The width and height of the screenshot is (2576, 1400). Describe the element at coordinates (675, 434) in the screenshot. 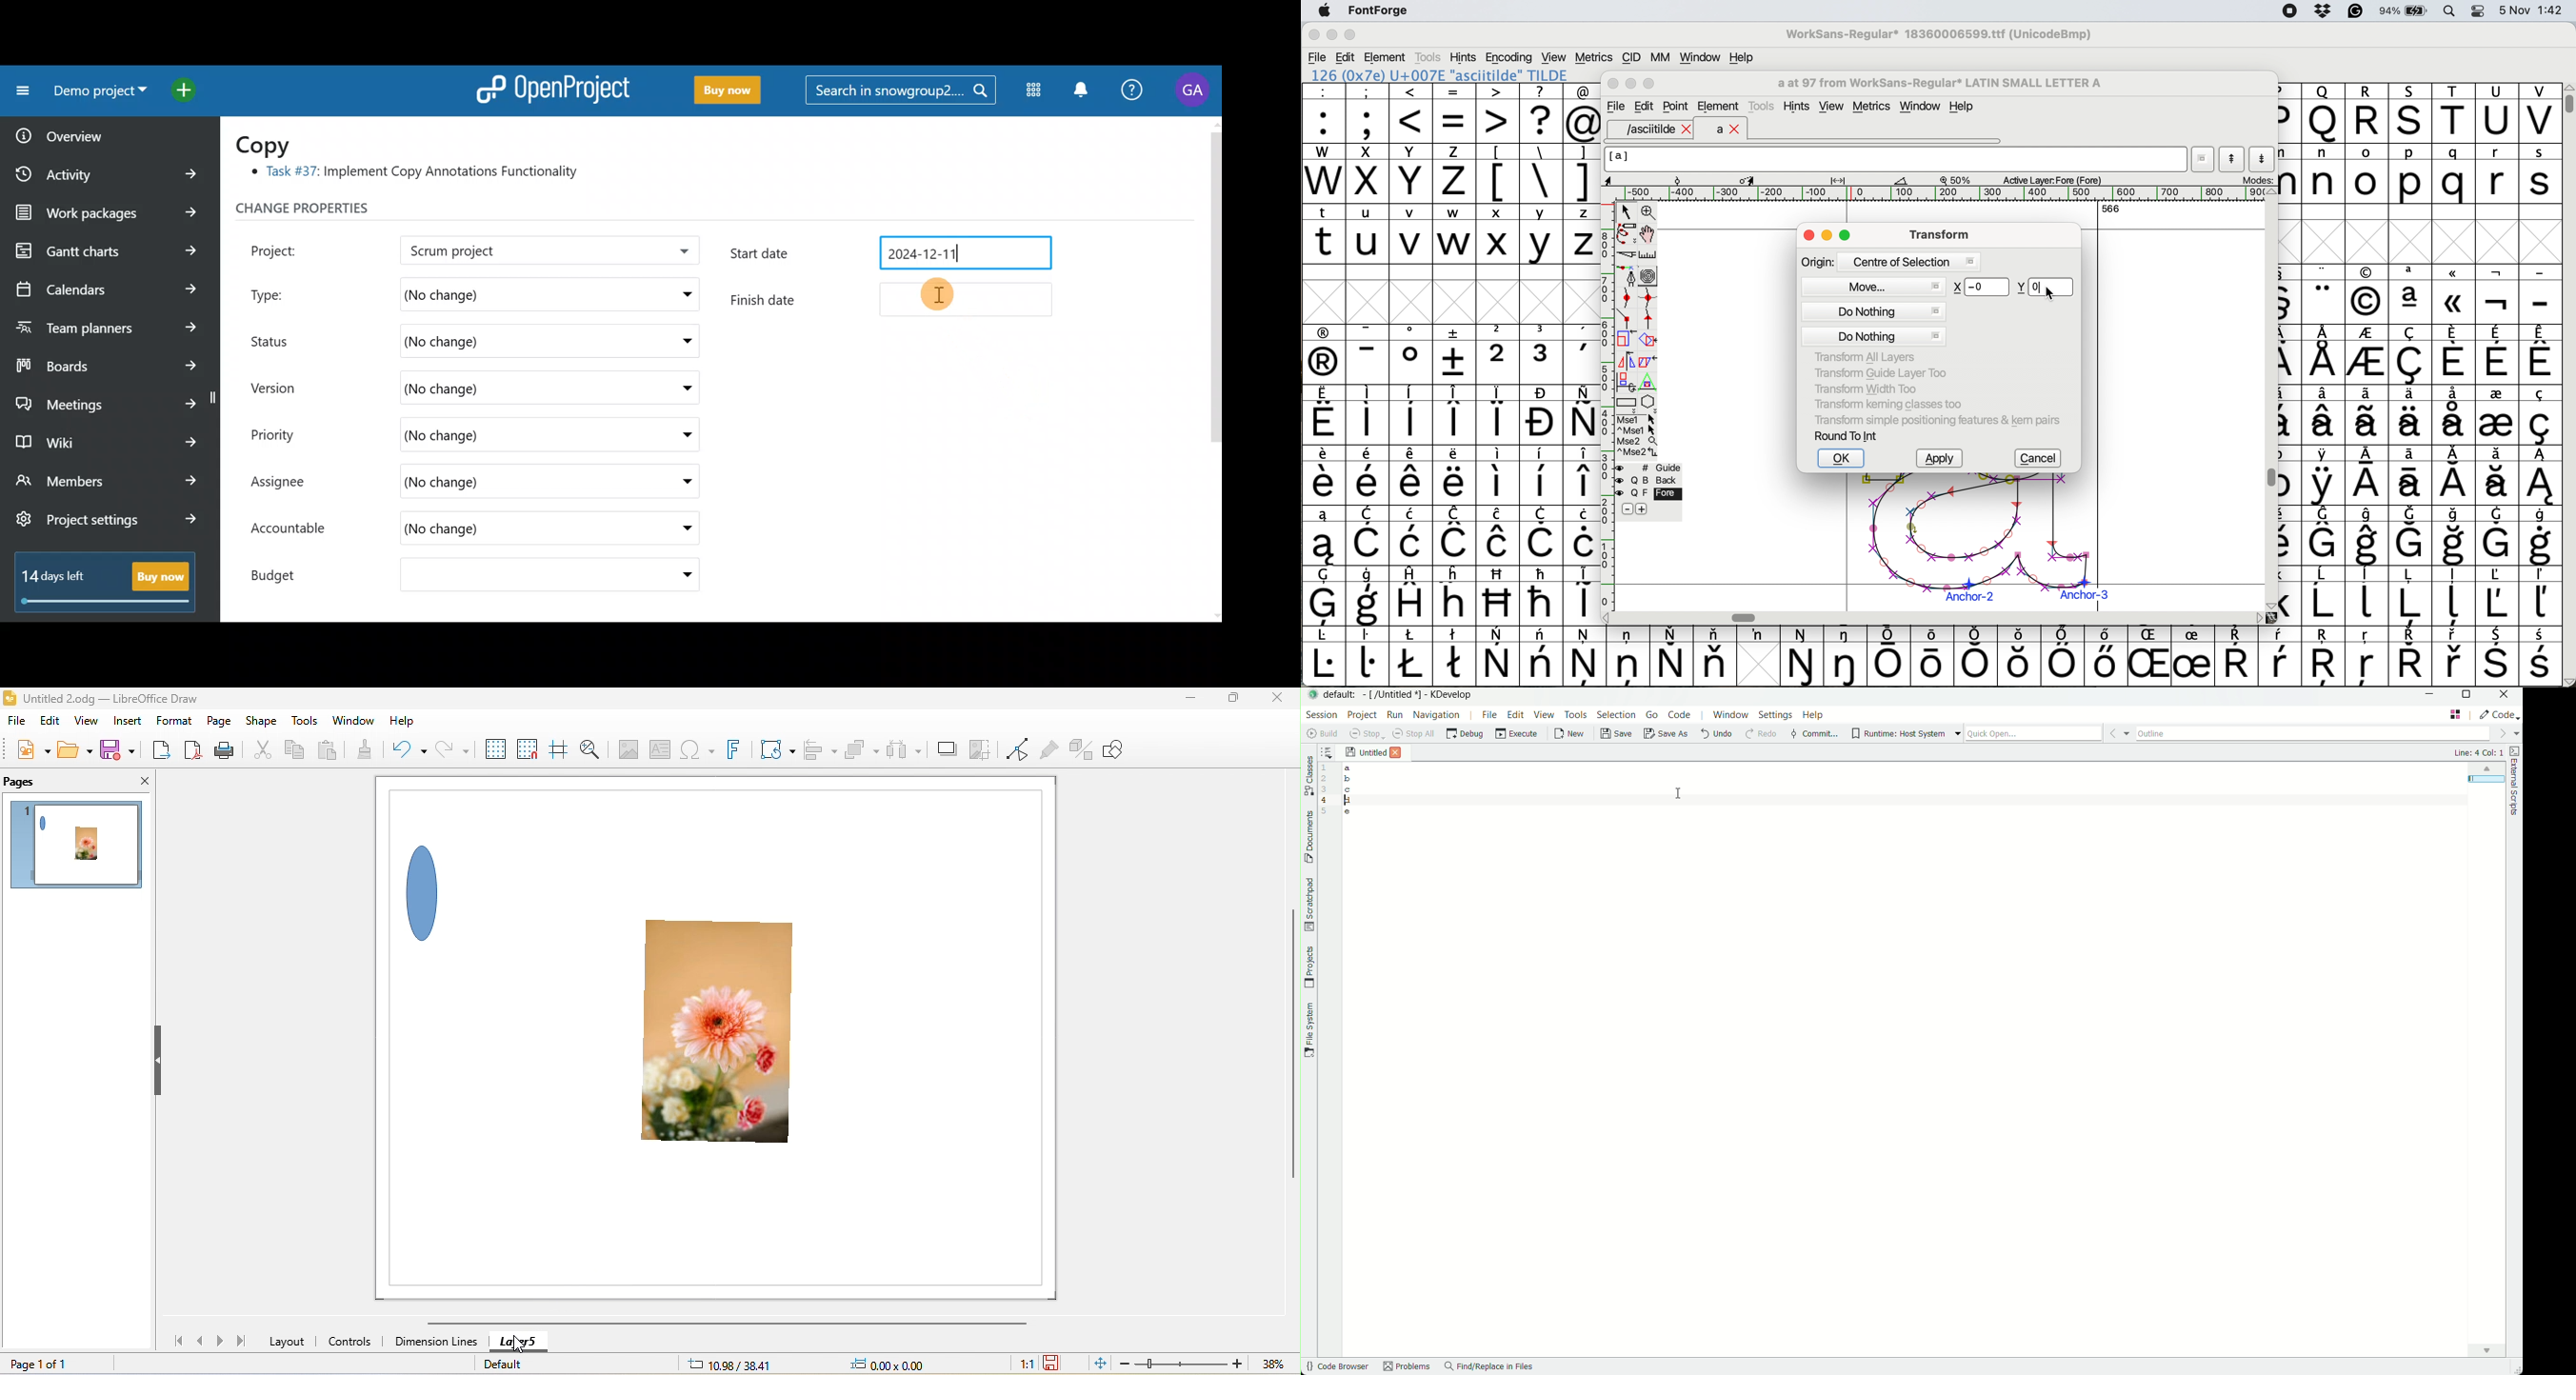

I see `Priority drop down` at that location.